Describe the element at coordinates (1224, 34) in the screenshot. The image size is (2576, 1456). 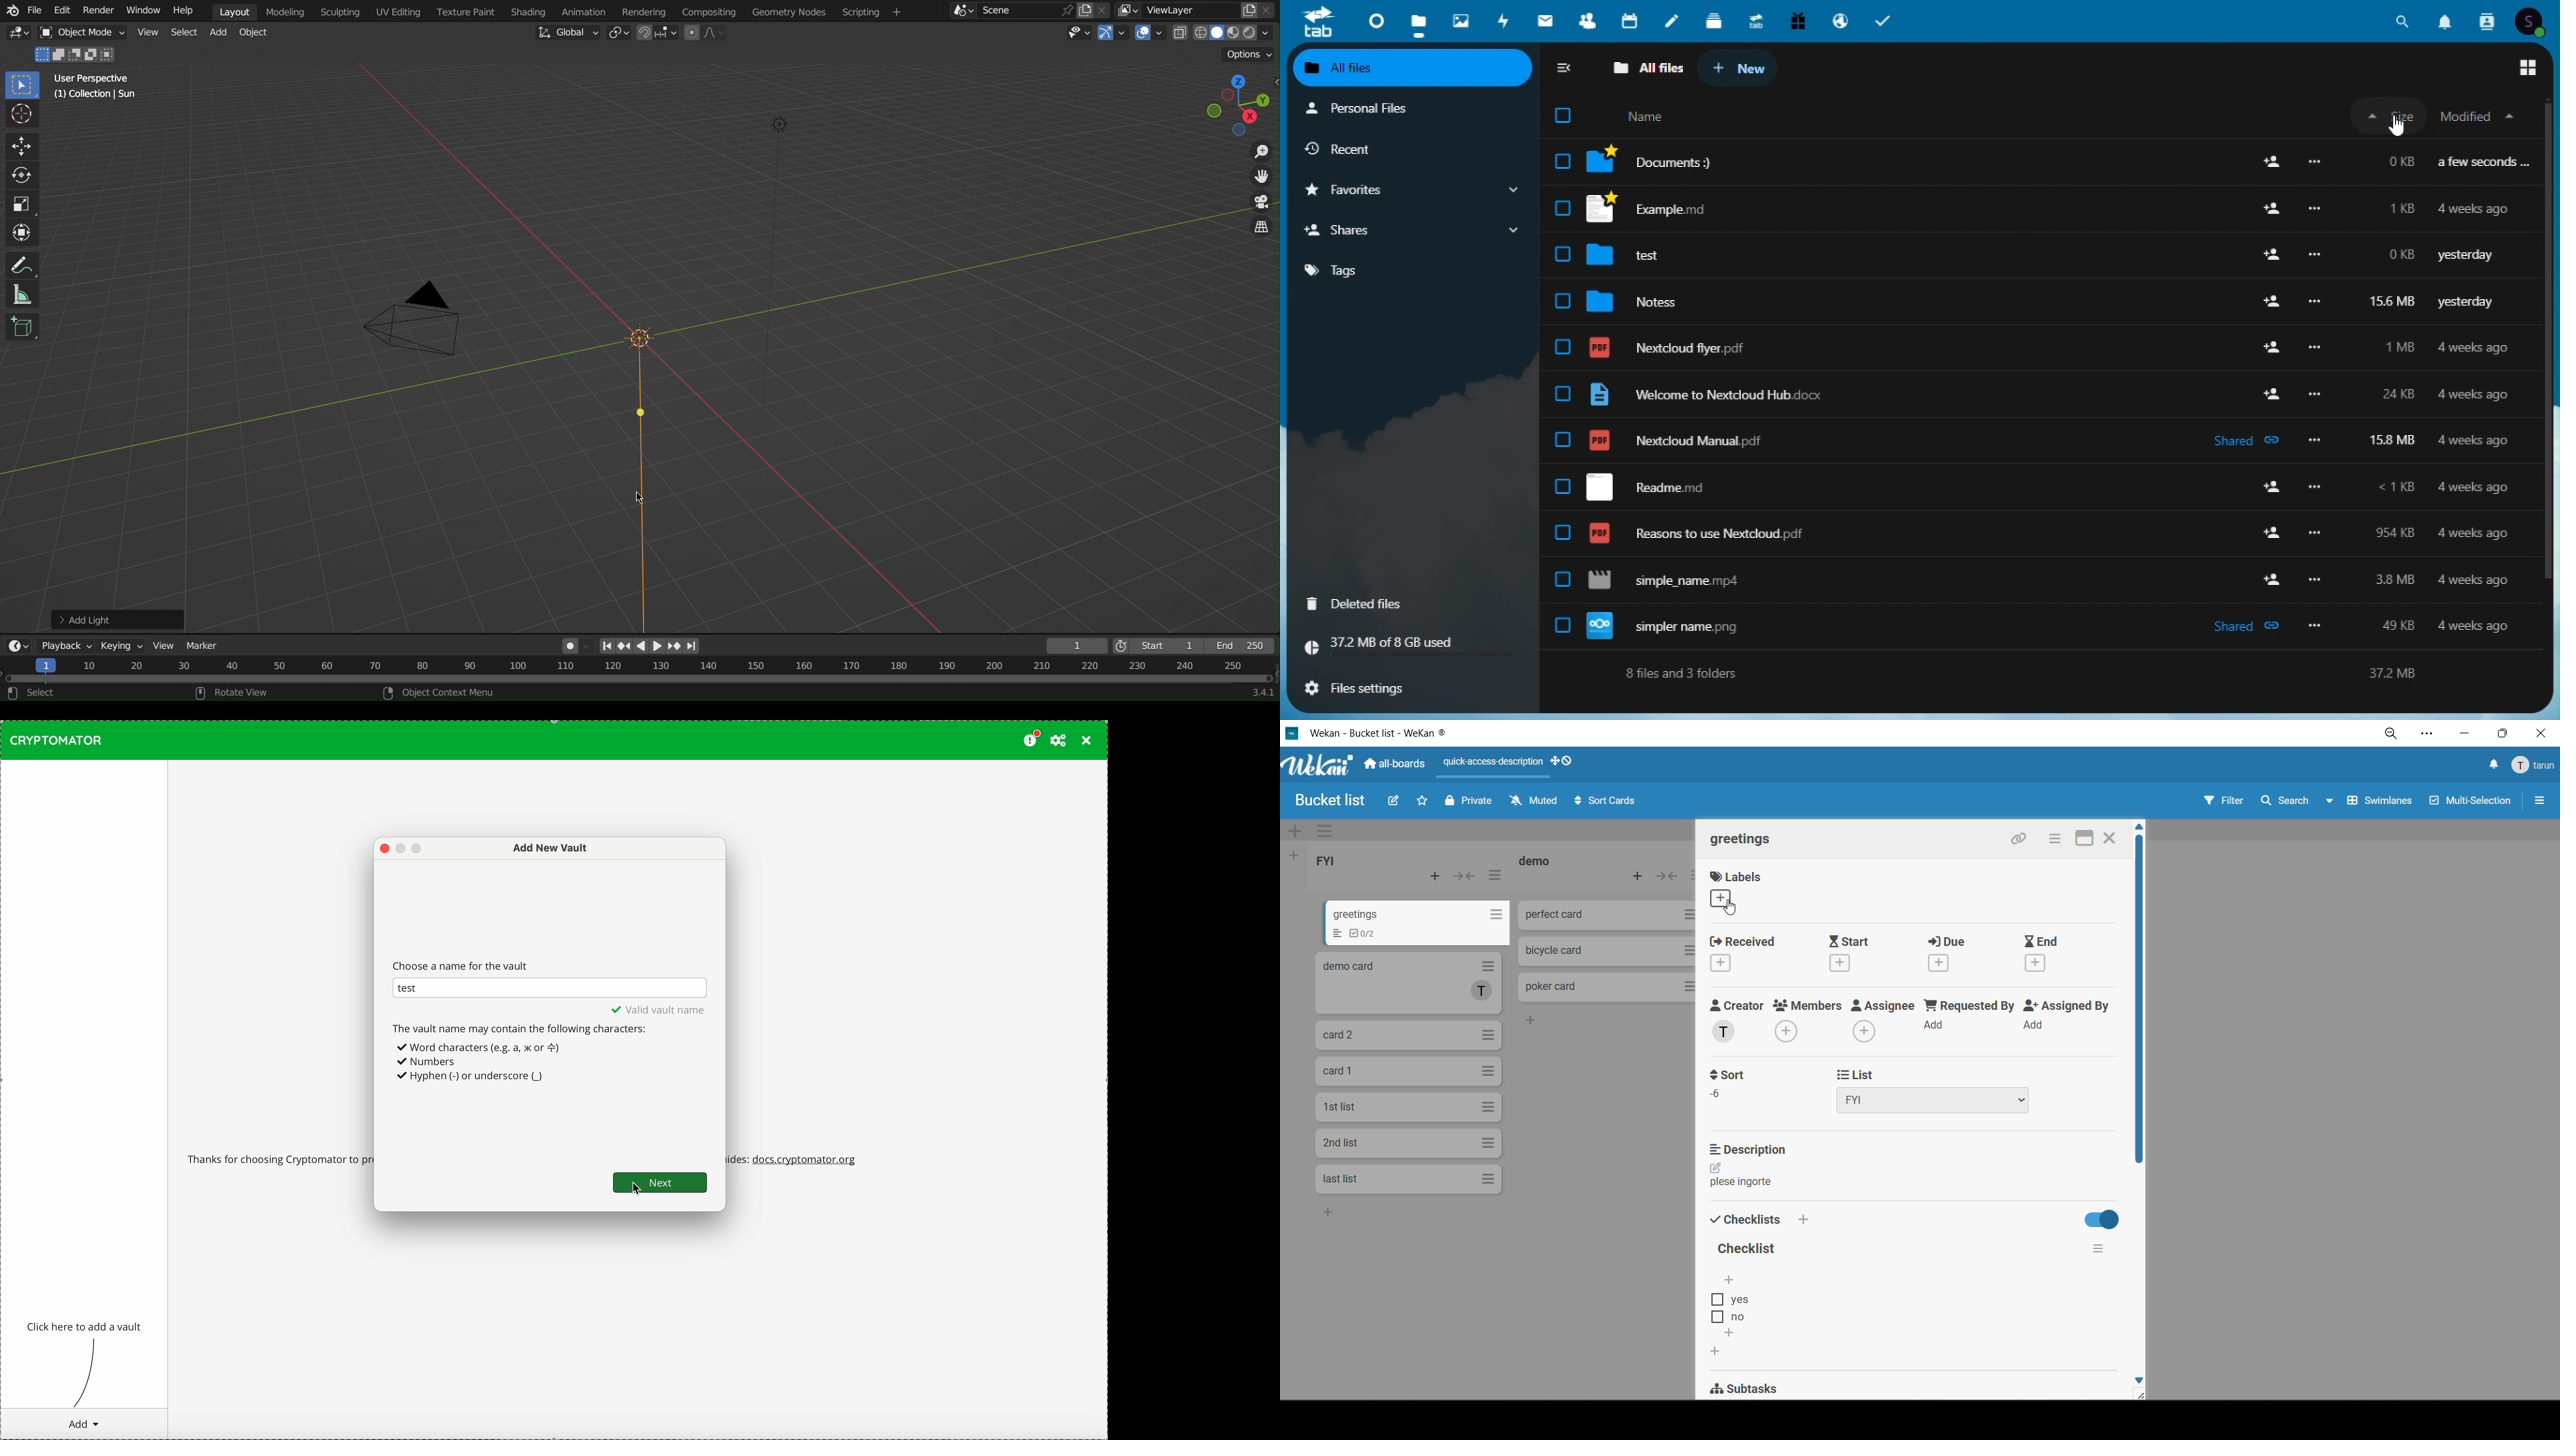
I see `View port Shading` at that location.